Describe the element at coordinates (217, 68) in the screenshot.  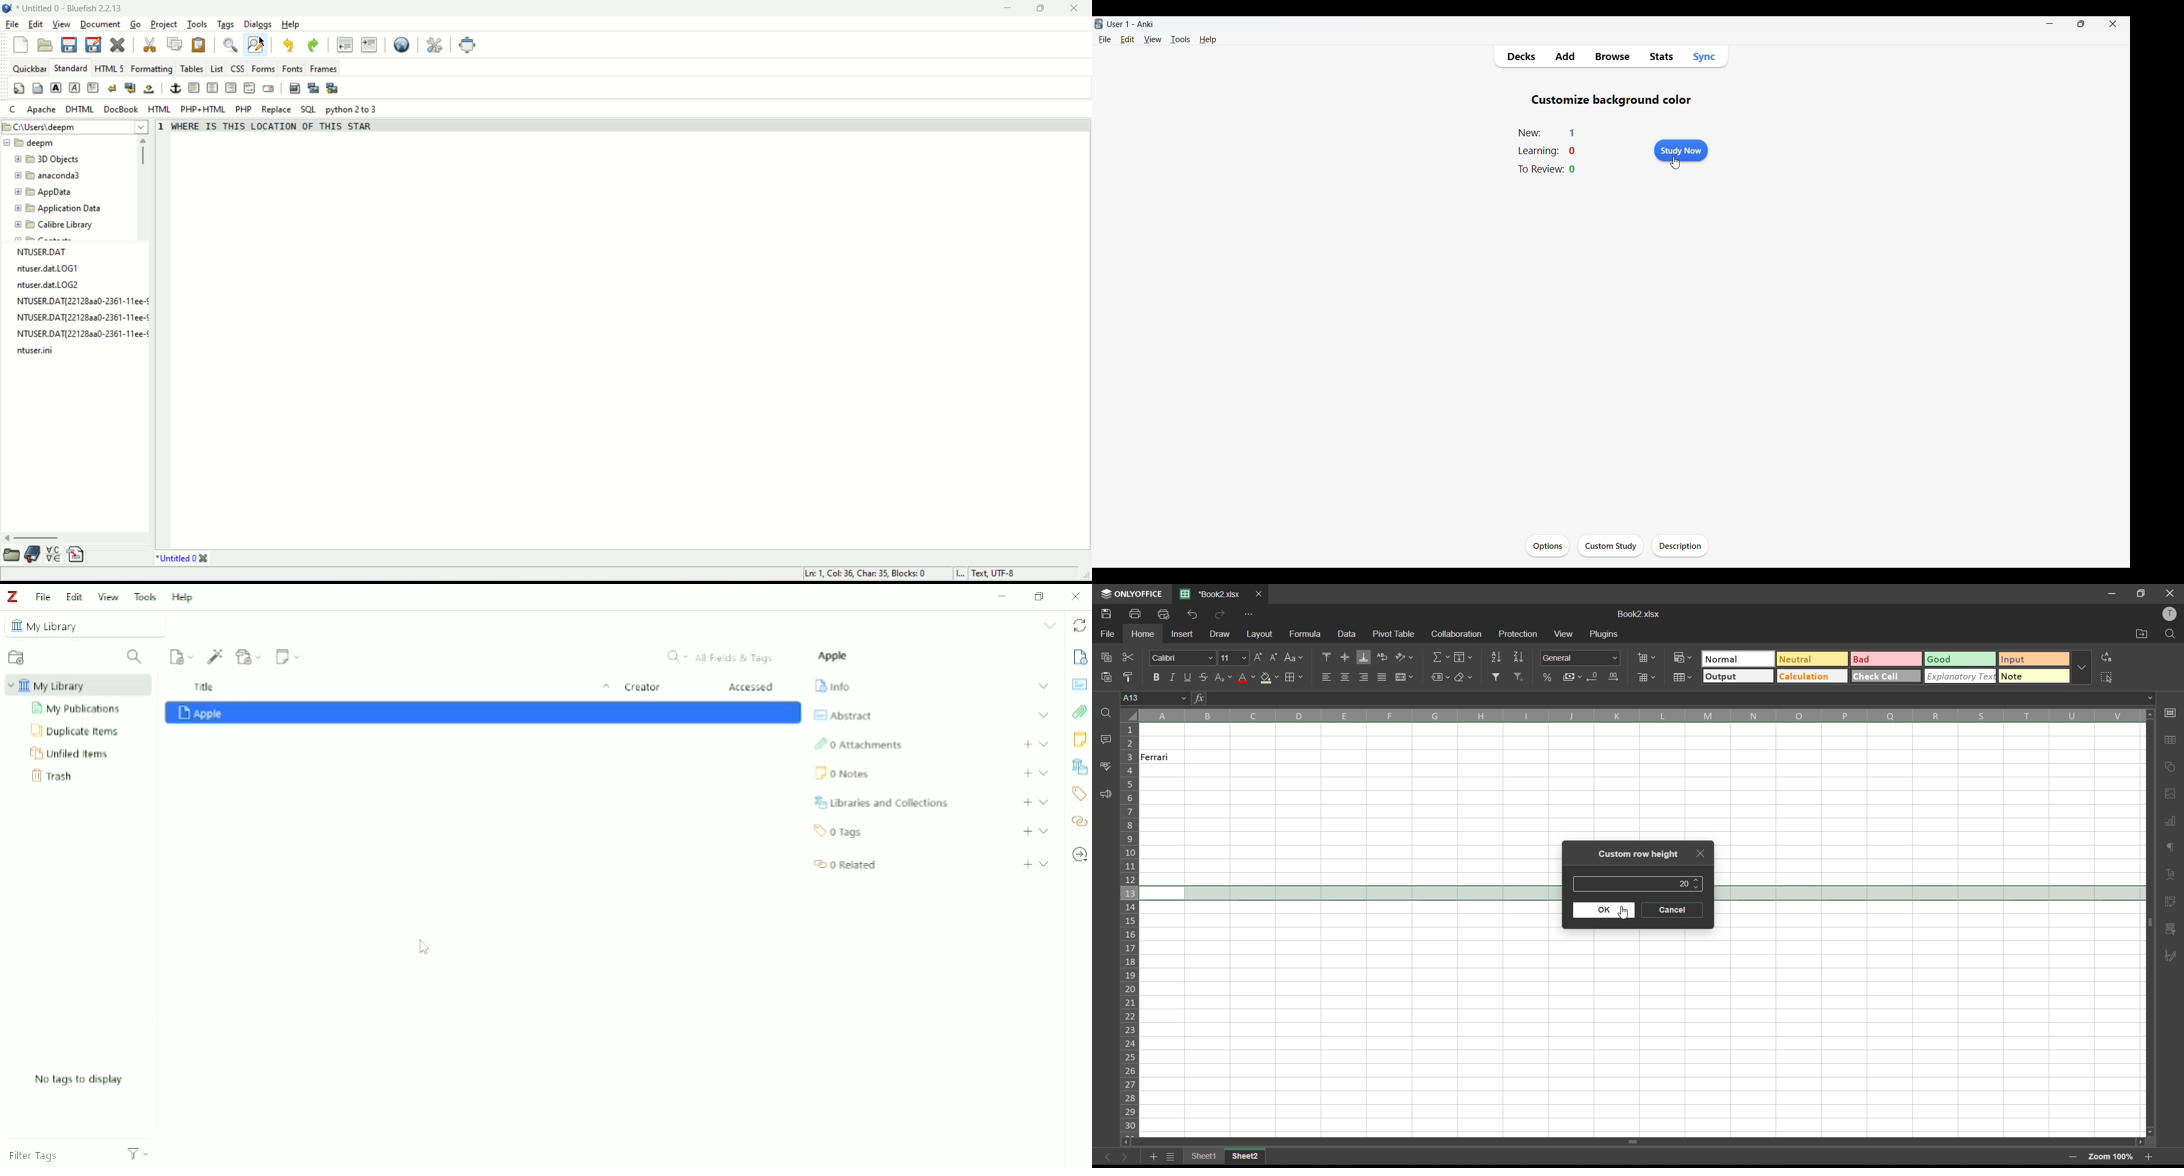
I see `list` at that location.